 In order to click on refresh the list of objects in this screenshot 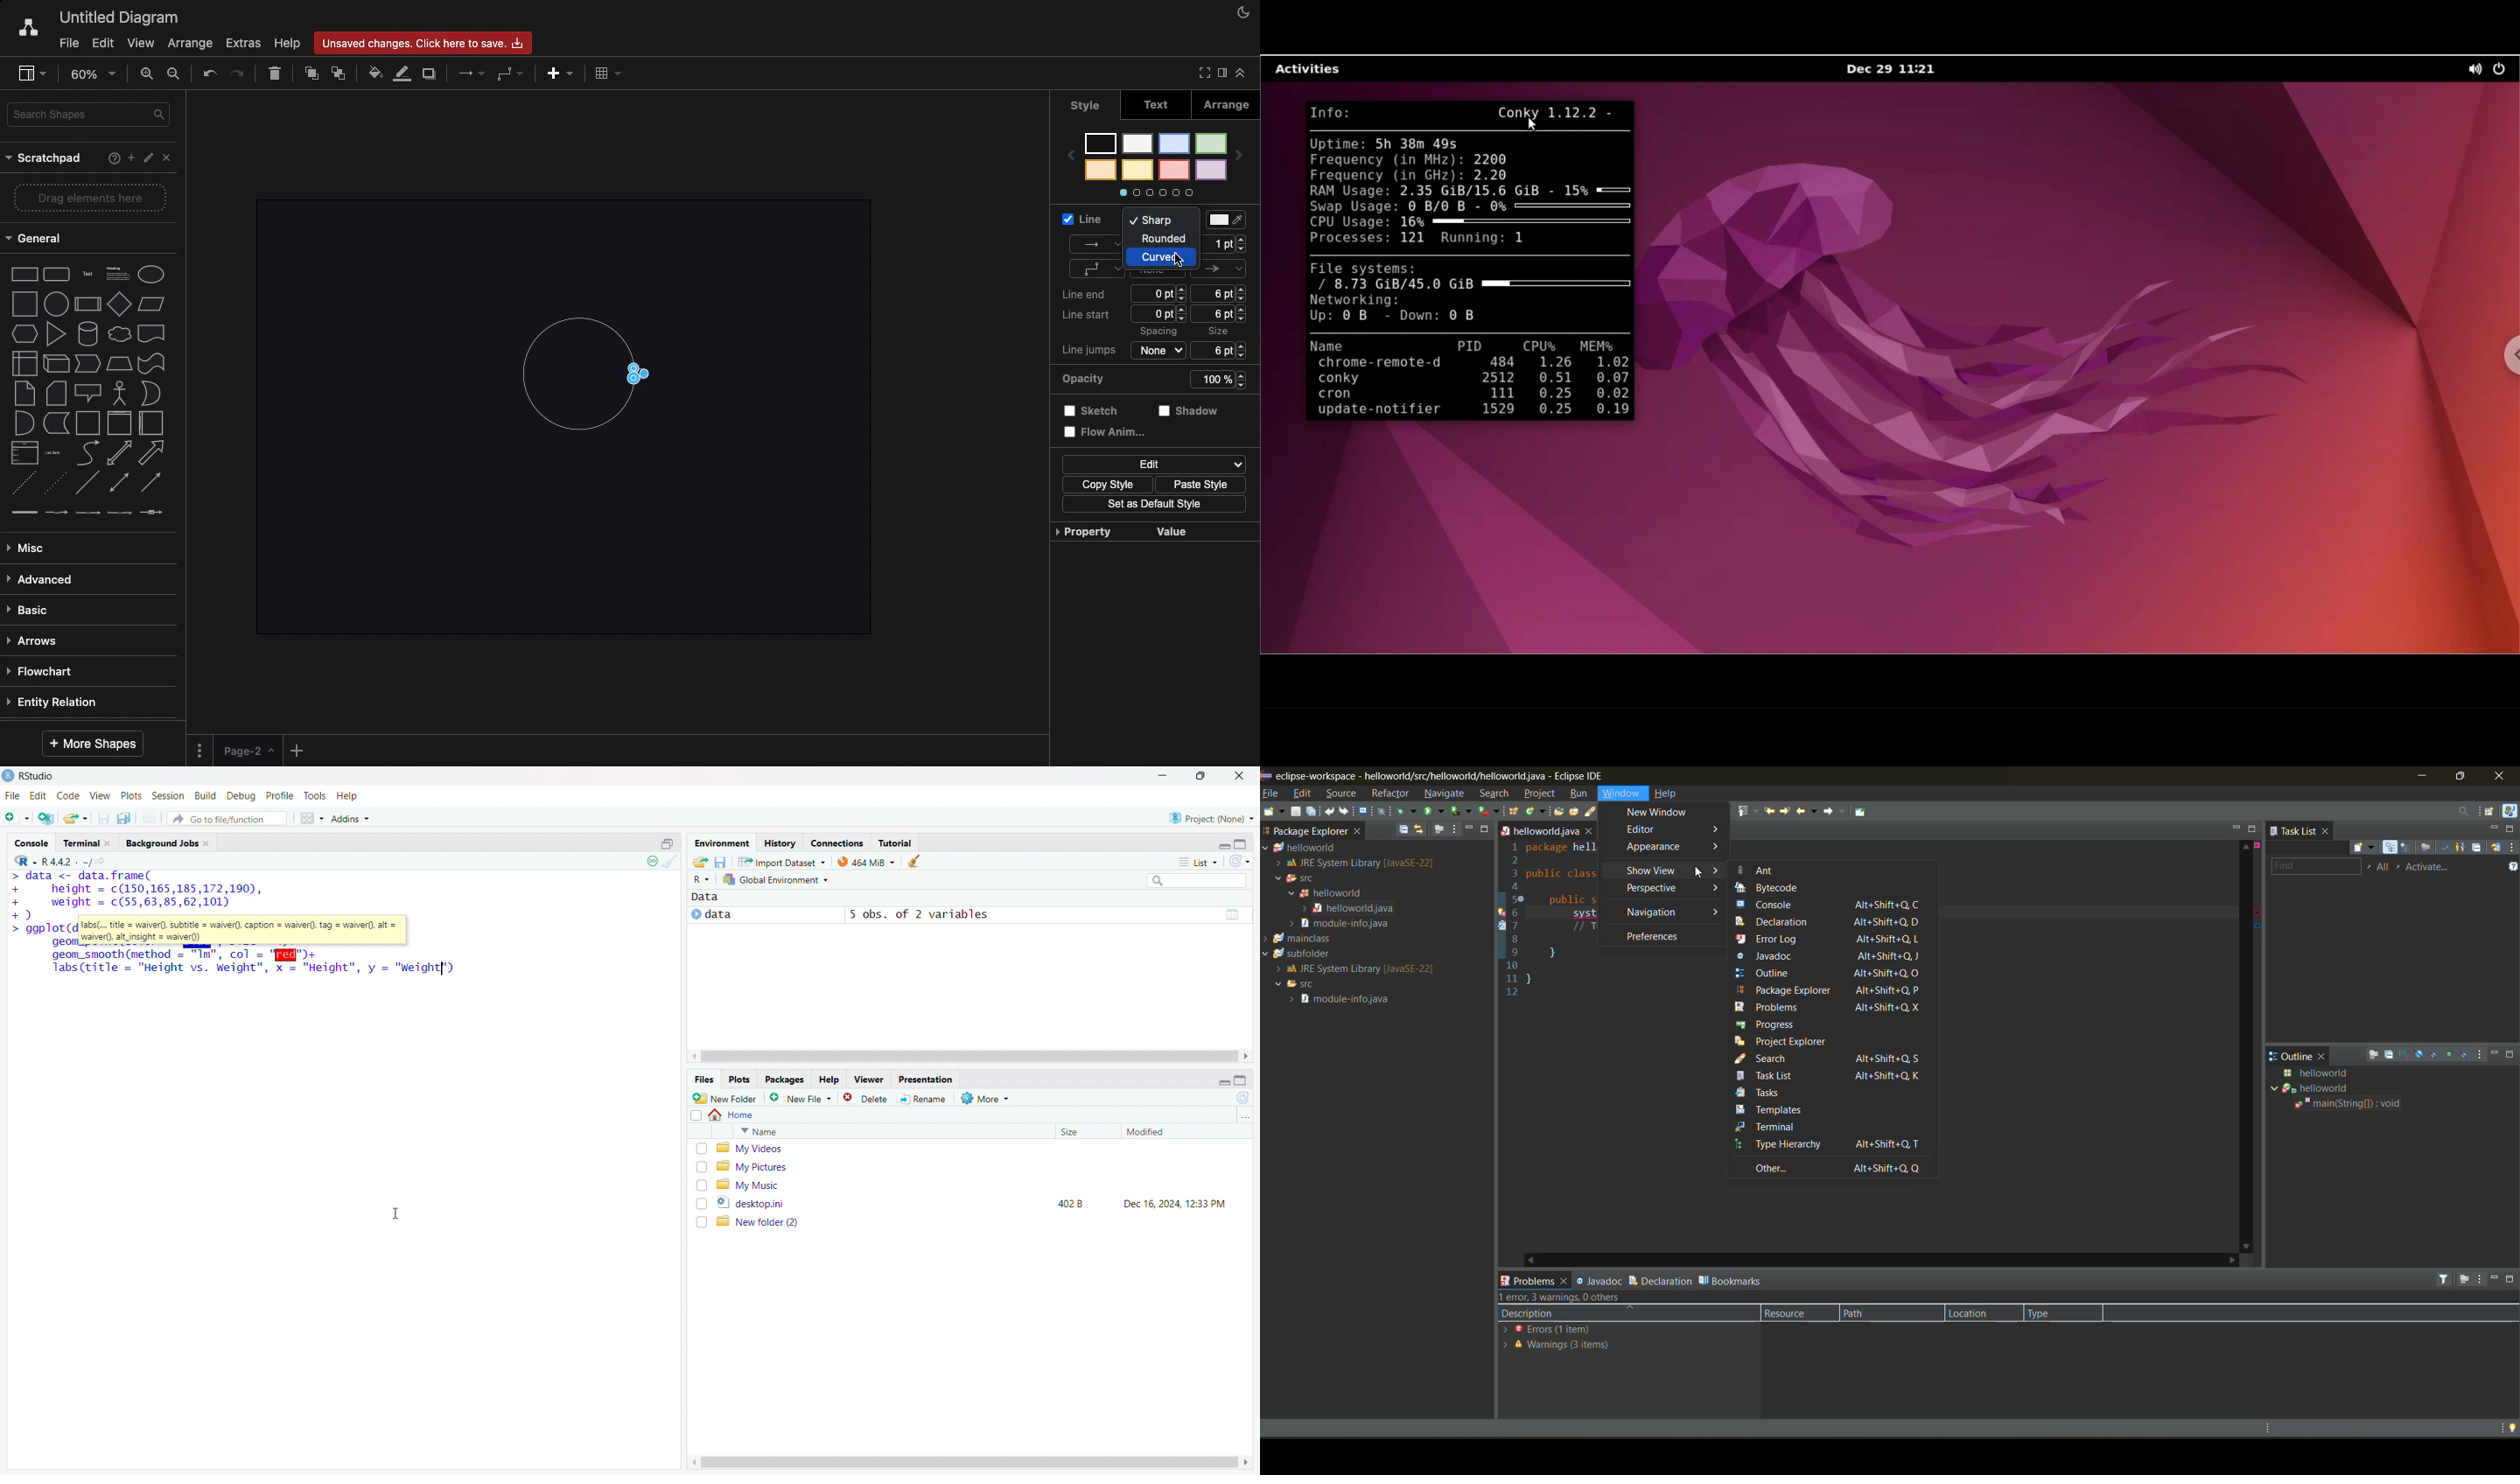, I will do `click(1239, 861)`.